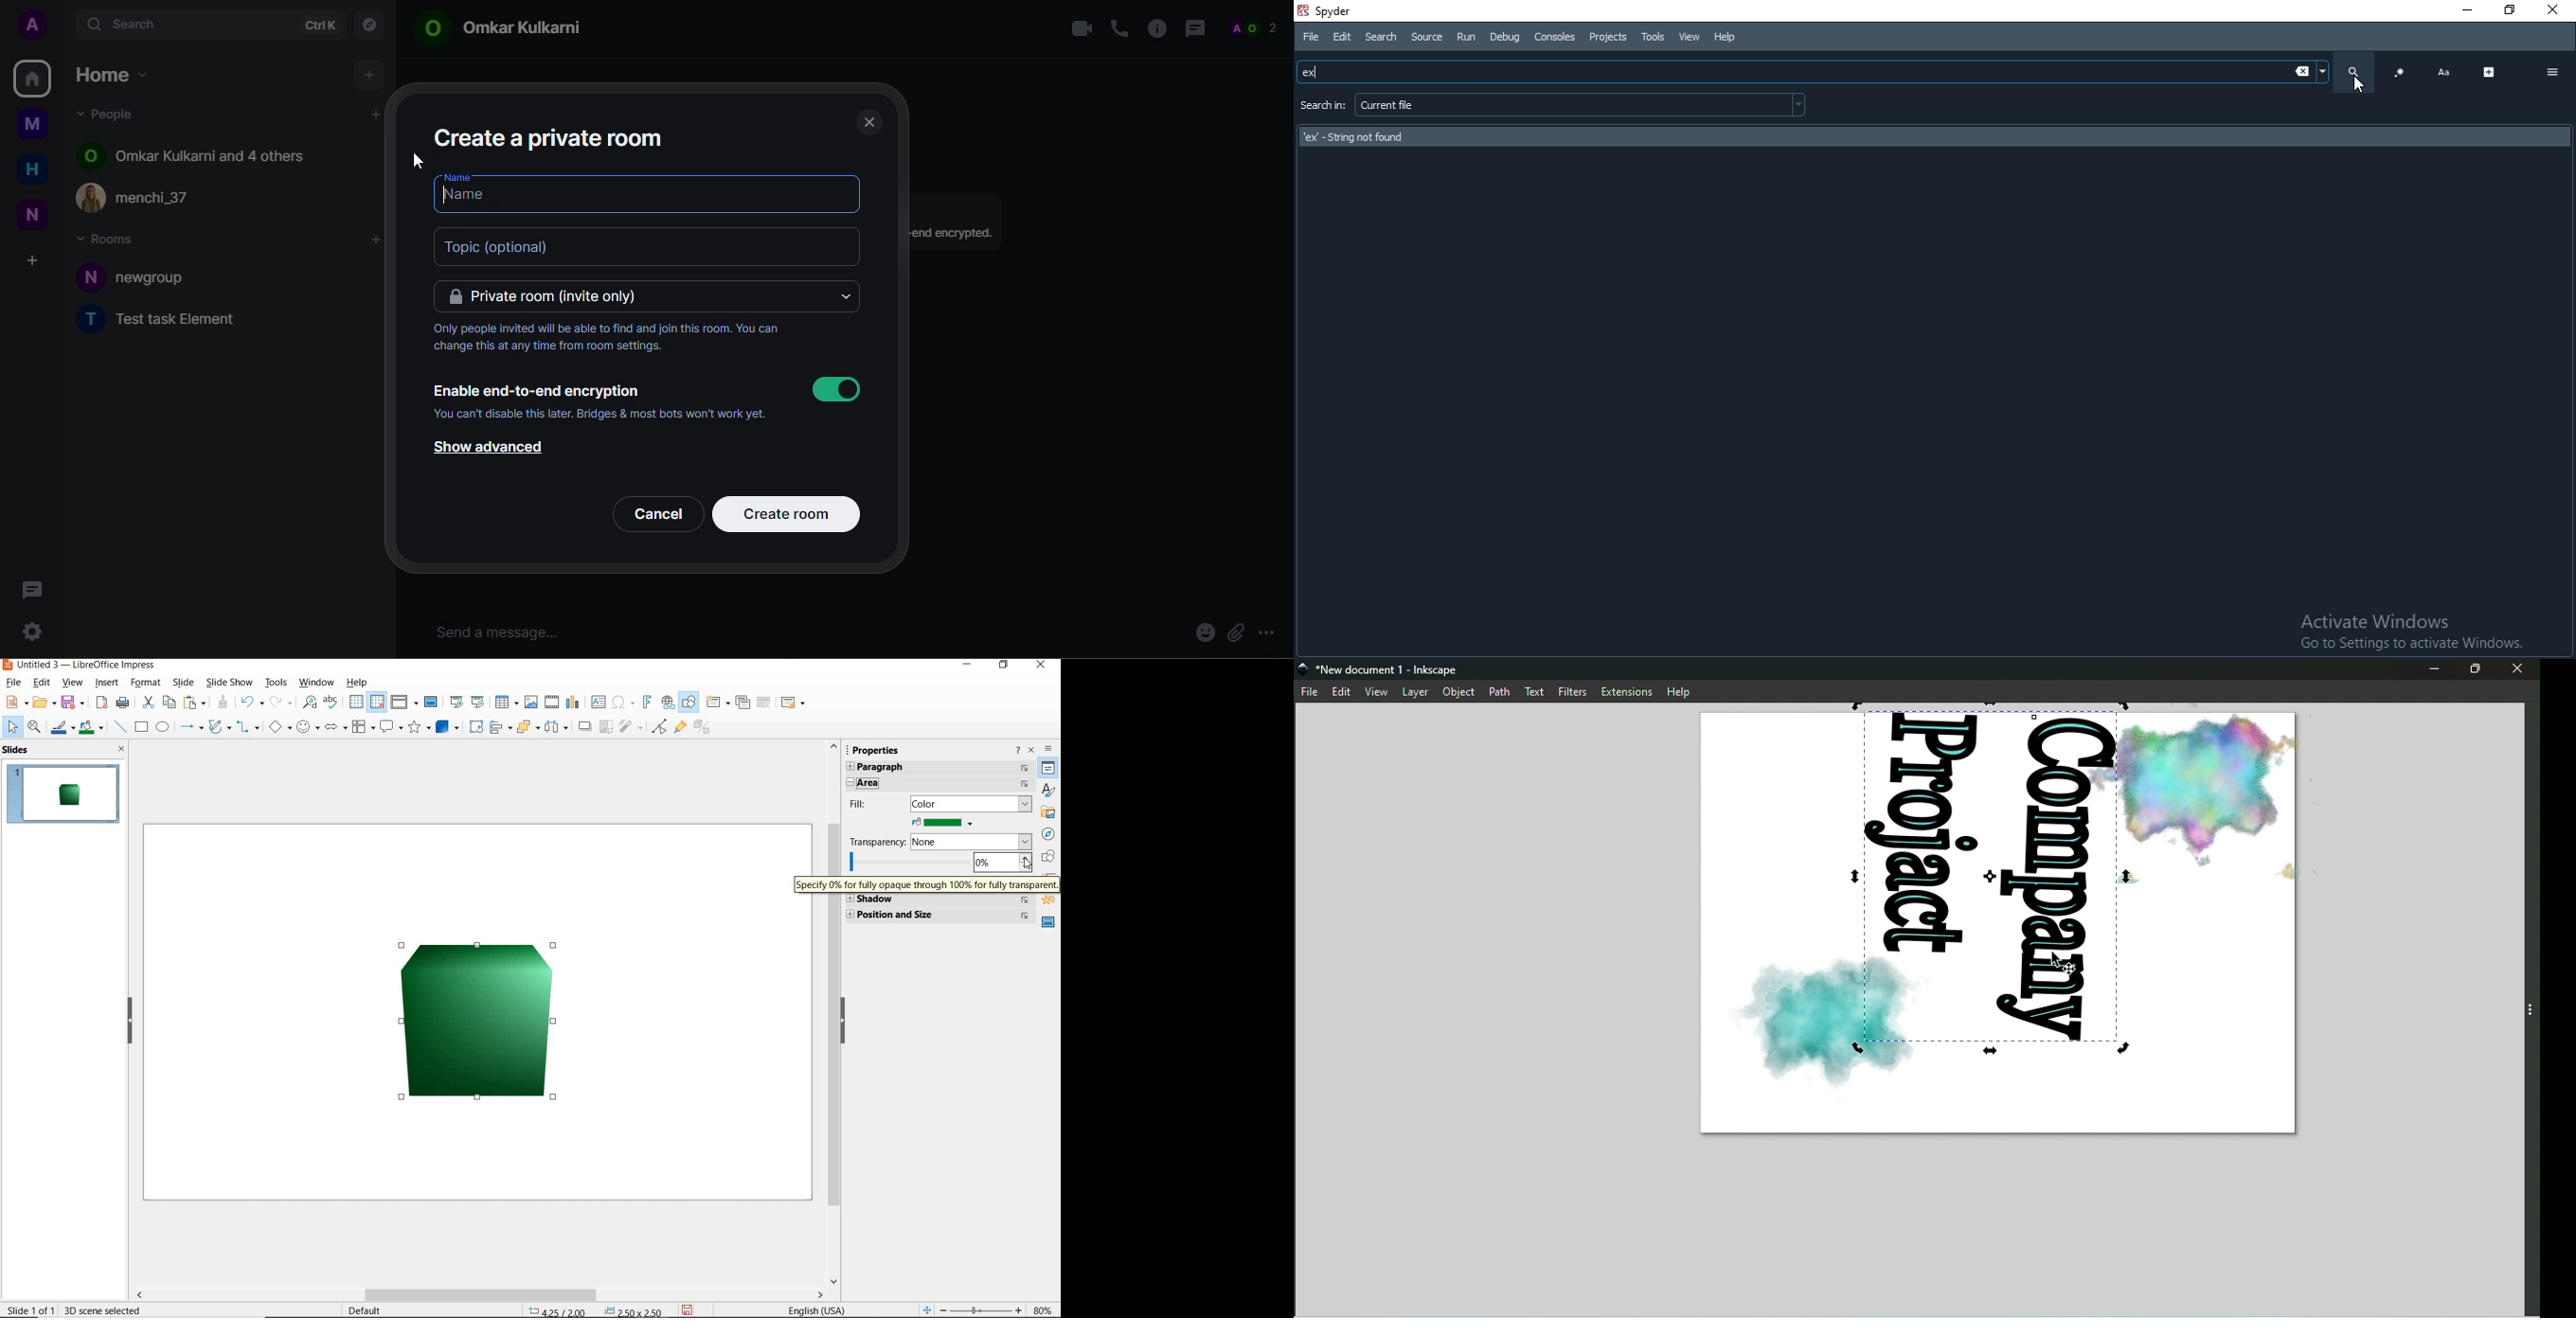 The image size is (2576, 1344). Describe the element at coordinates (1555, 37) in the screenshot. I see `Consoles` at that location.